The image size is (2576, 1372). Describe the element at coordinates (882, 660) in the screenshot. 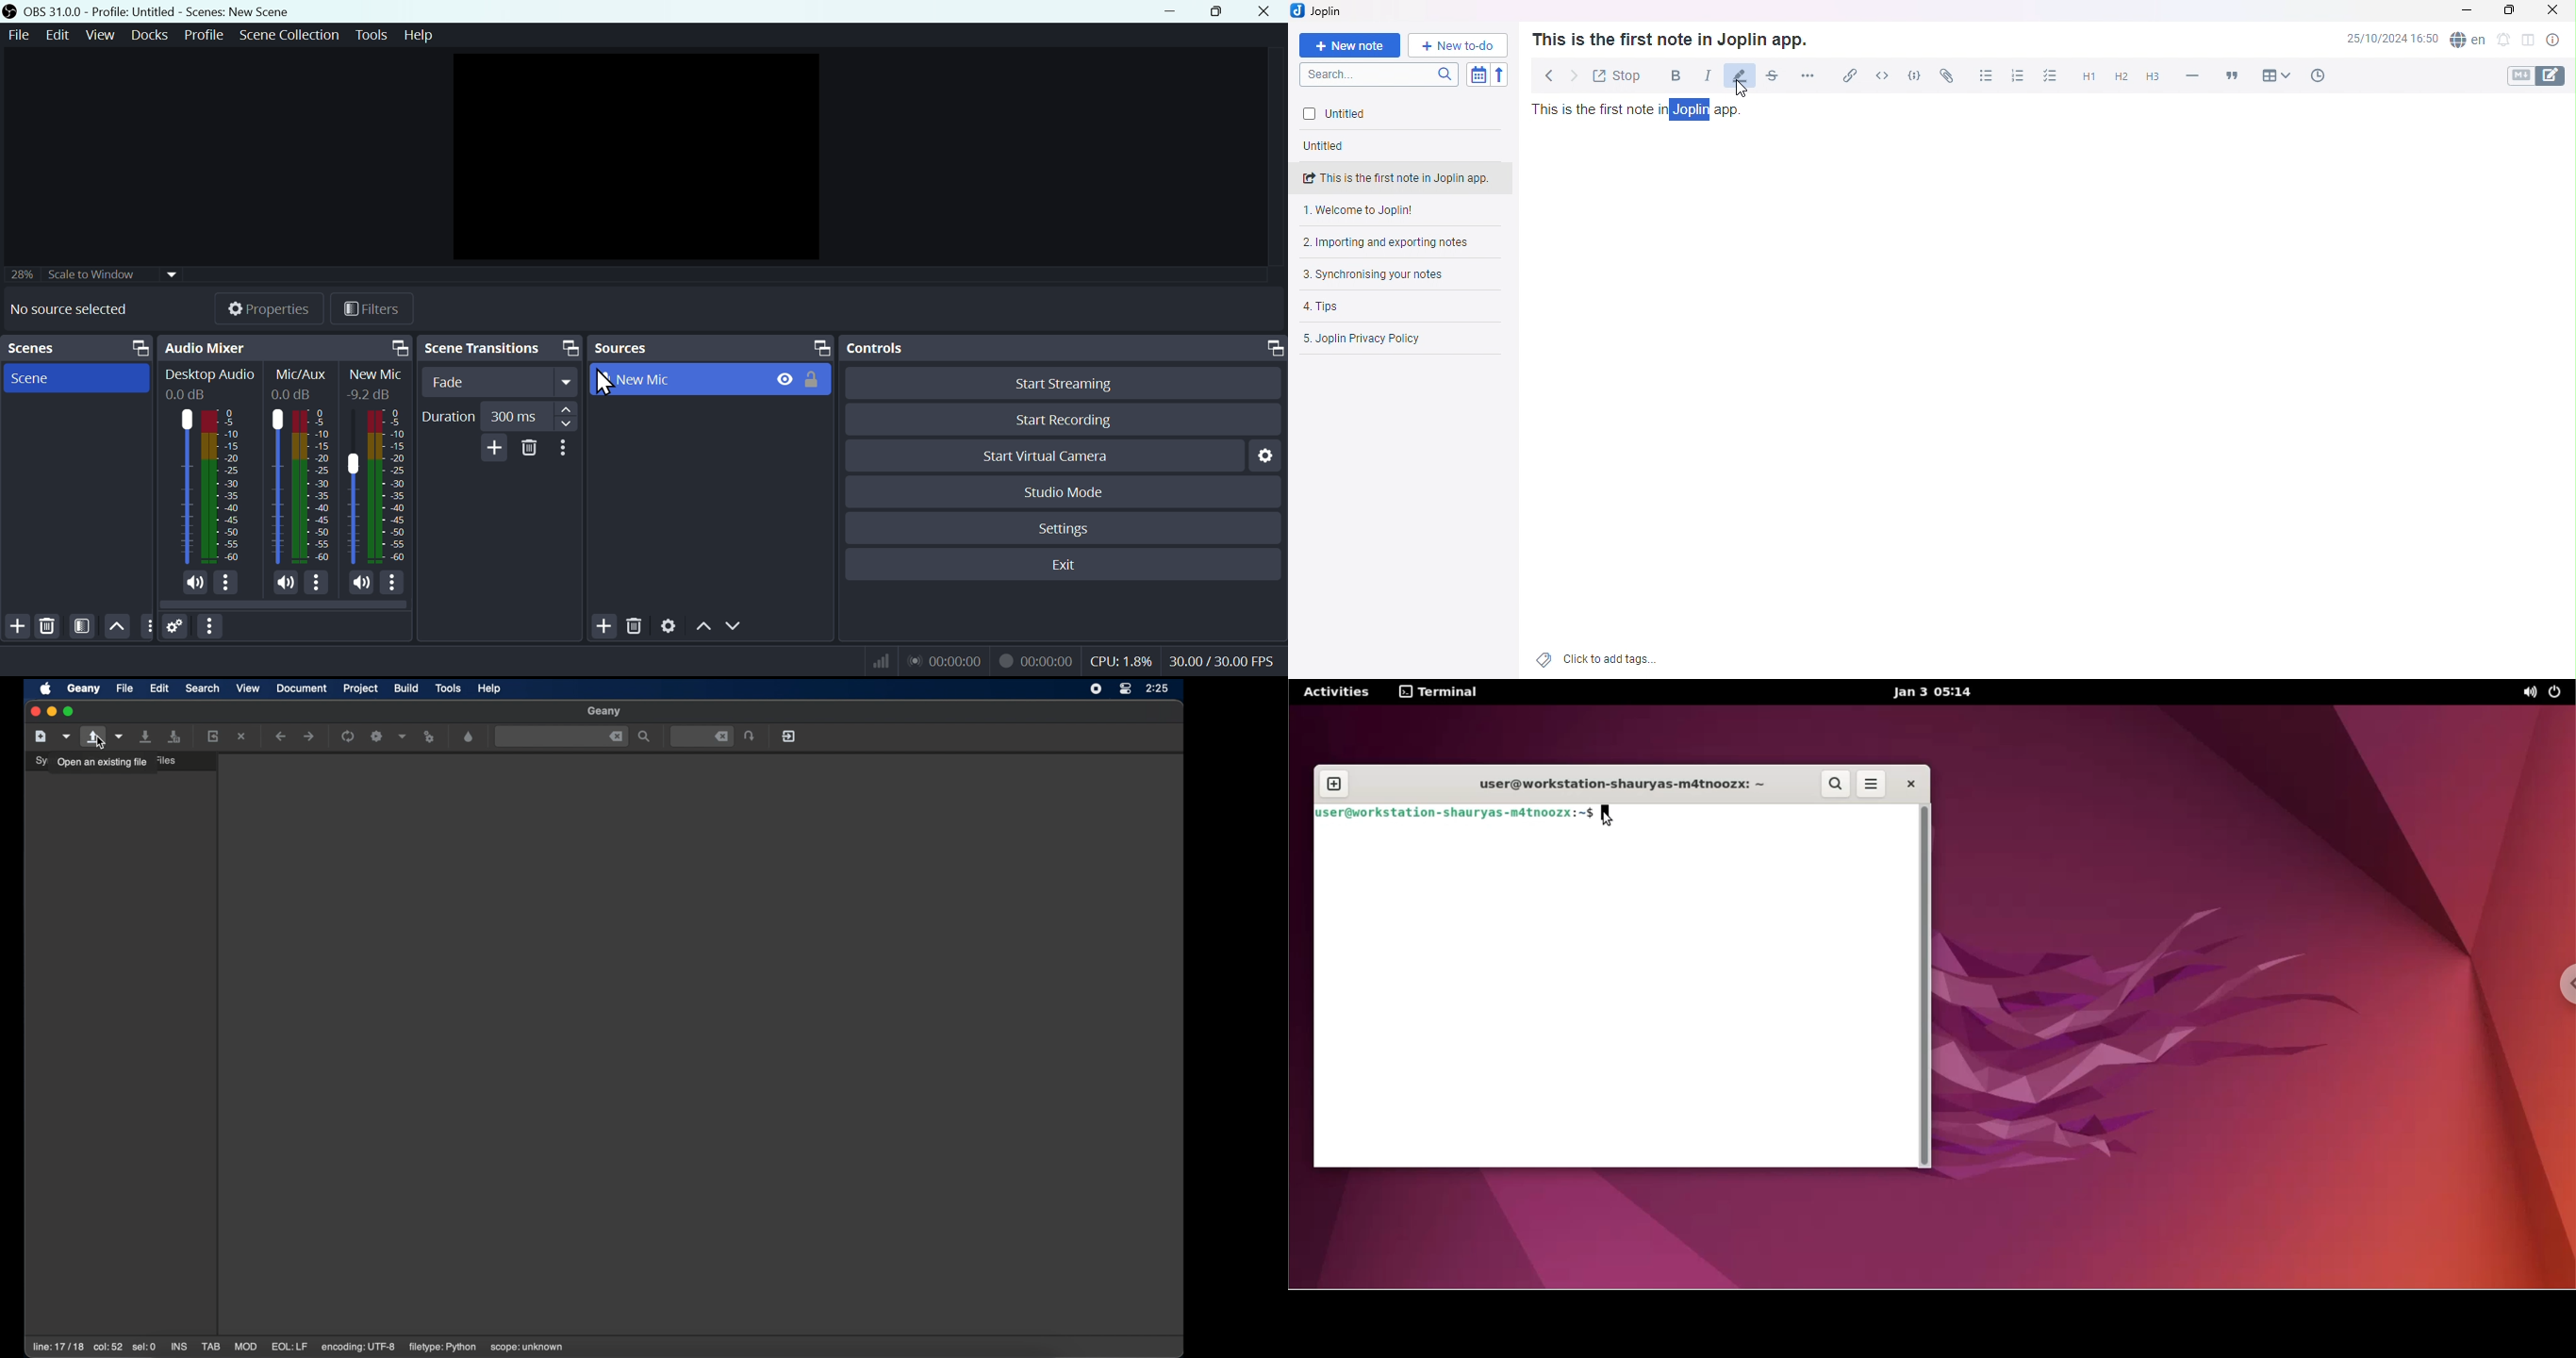

I see `Bitrate` at that location.